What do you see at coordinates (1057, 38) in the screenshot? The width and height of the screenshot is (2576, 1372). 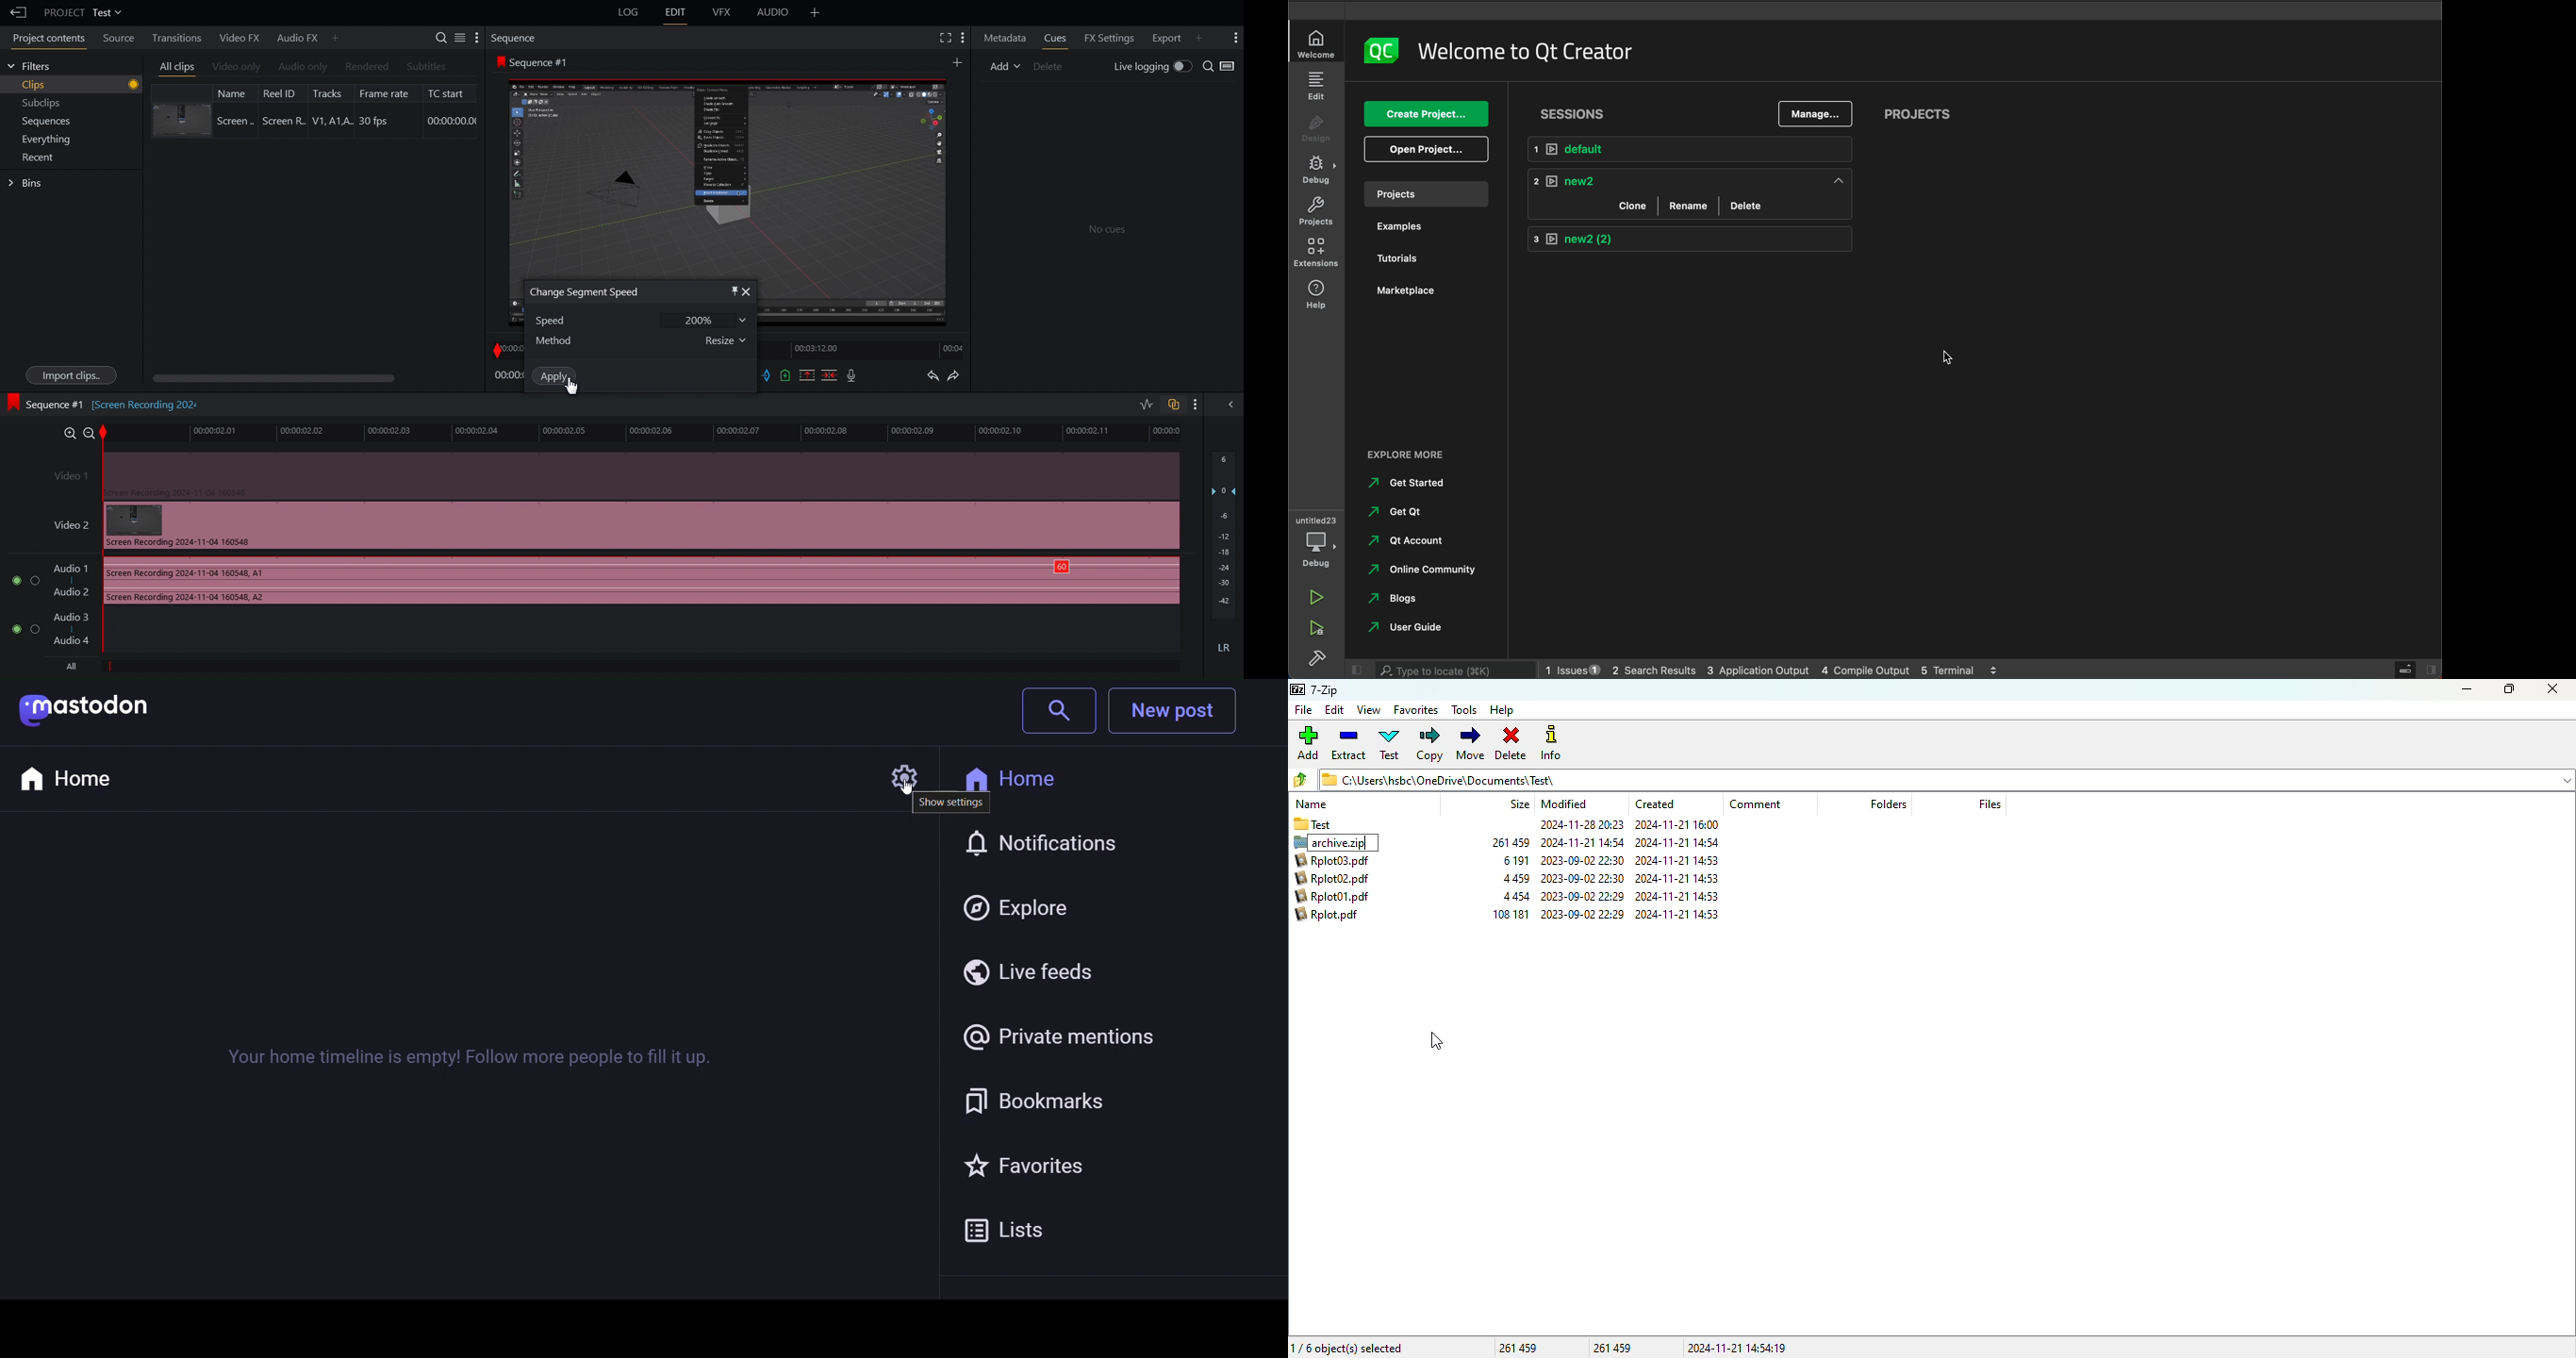 I see `Cues` at bounding box center [1057, 38].